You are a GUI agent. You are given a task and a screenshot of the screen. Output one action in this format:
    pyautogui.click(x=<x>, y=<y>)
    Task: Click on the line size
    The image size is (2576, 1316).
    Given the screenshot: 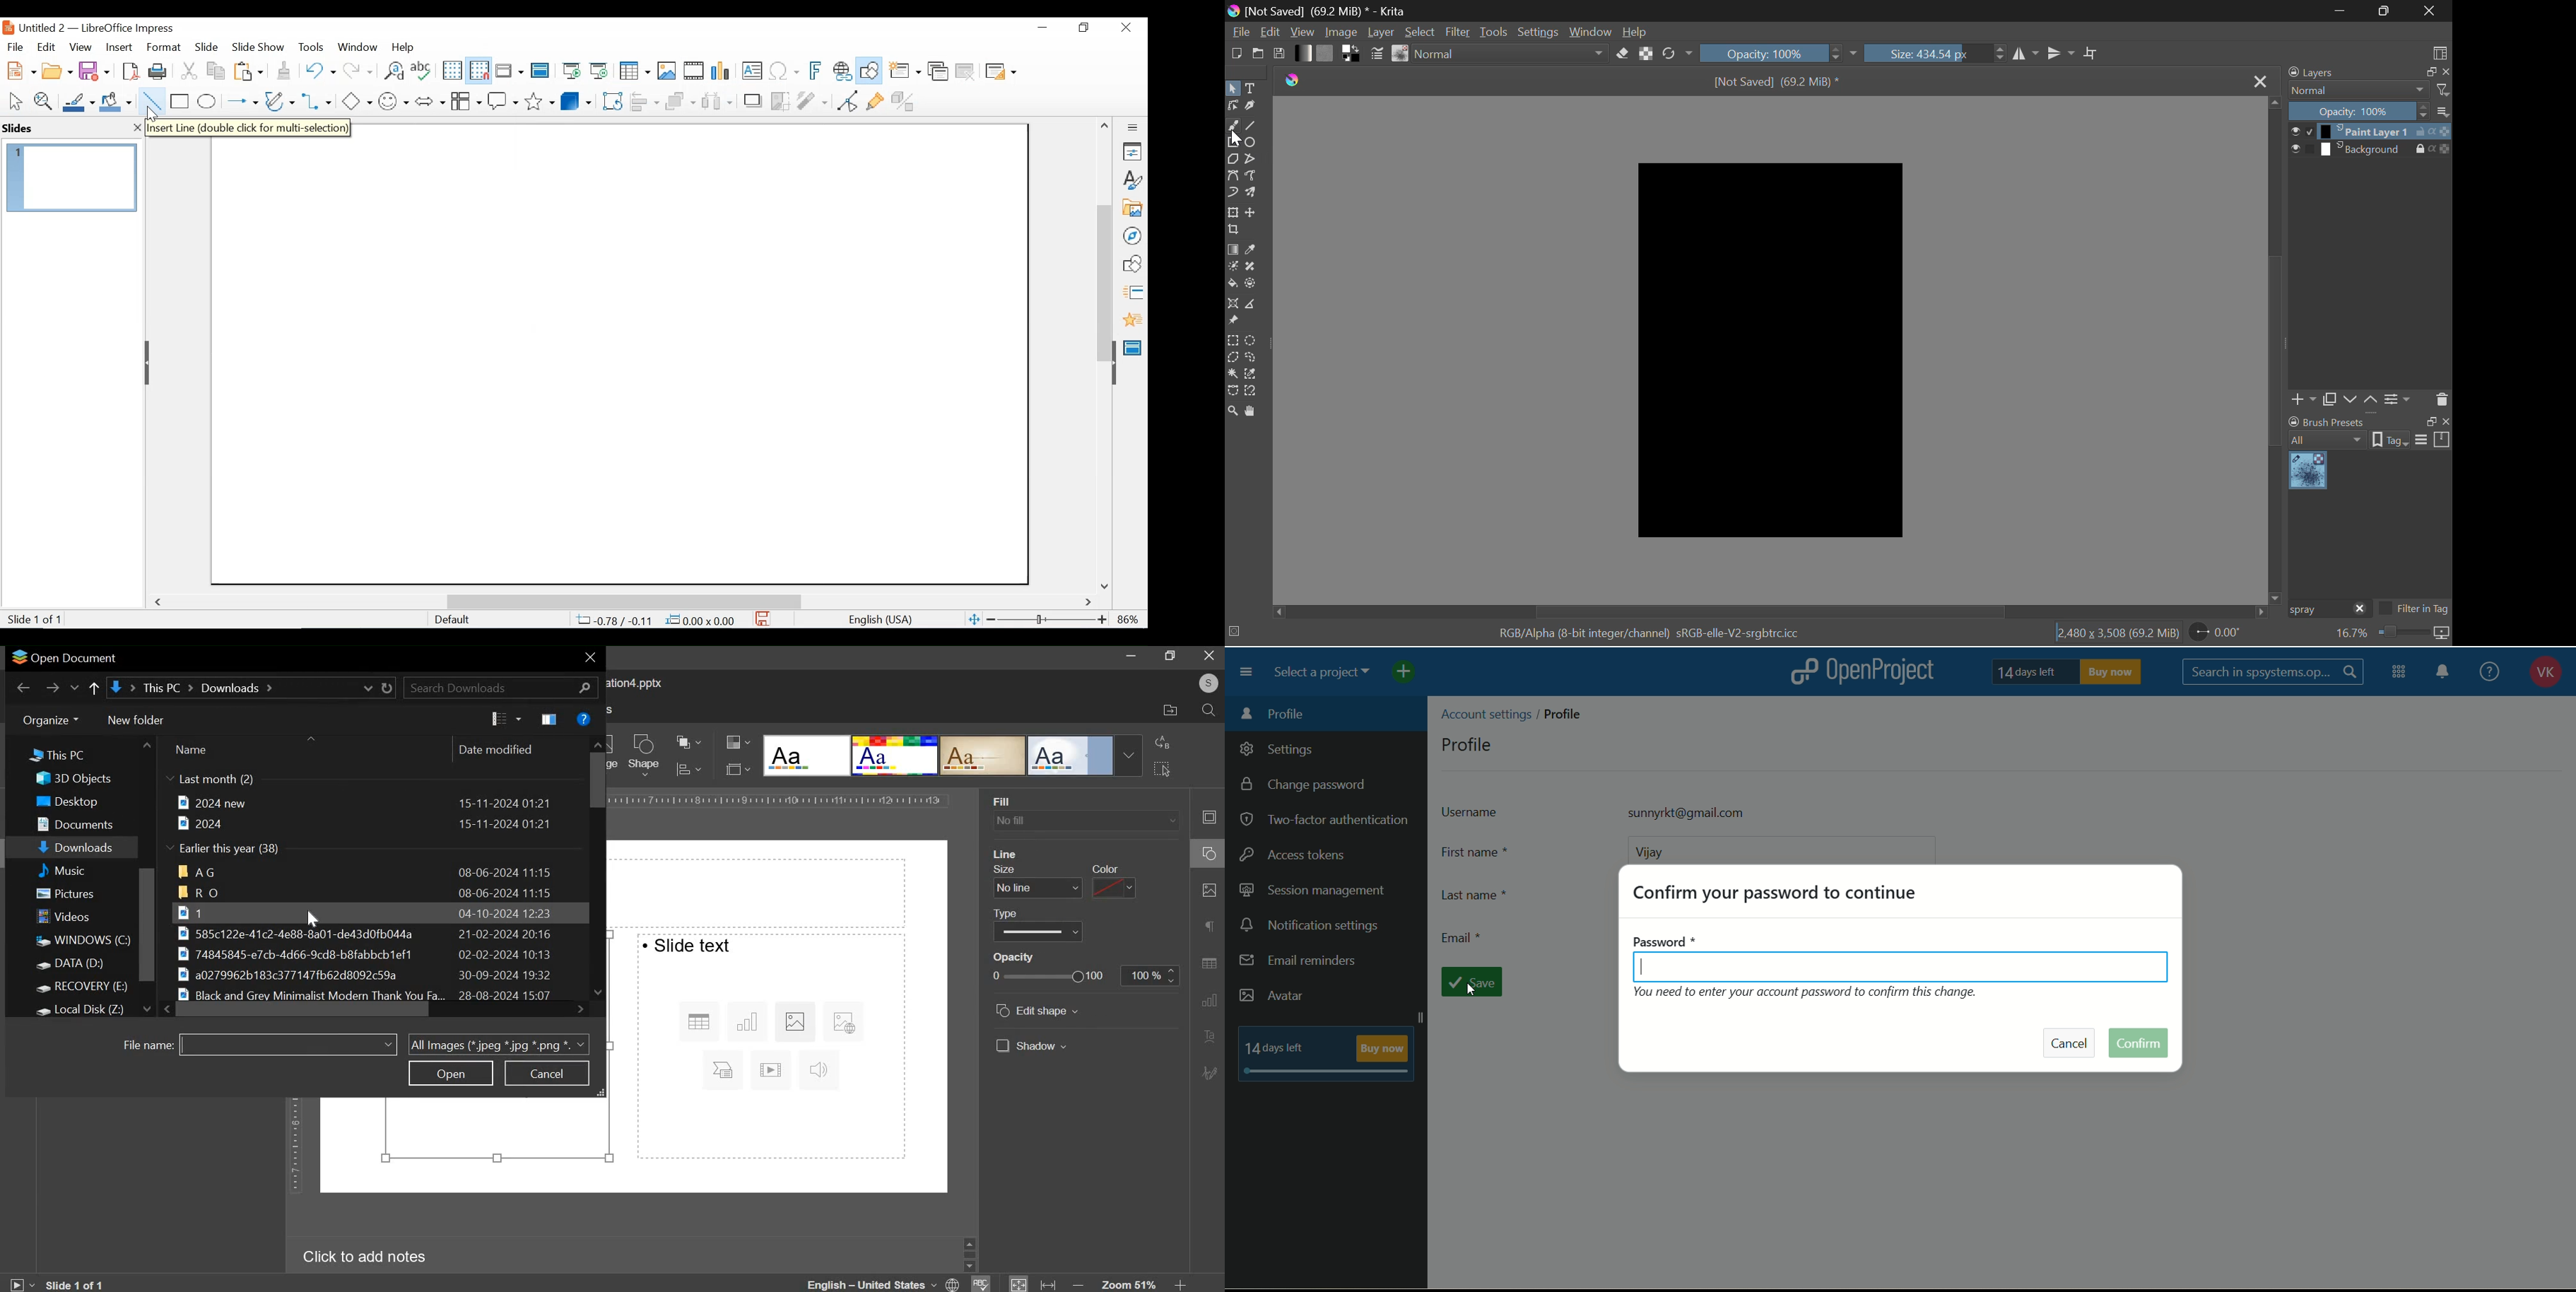 What is the action you would take?
    pyautogui.click(x=1038, y=888)
    